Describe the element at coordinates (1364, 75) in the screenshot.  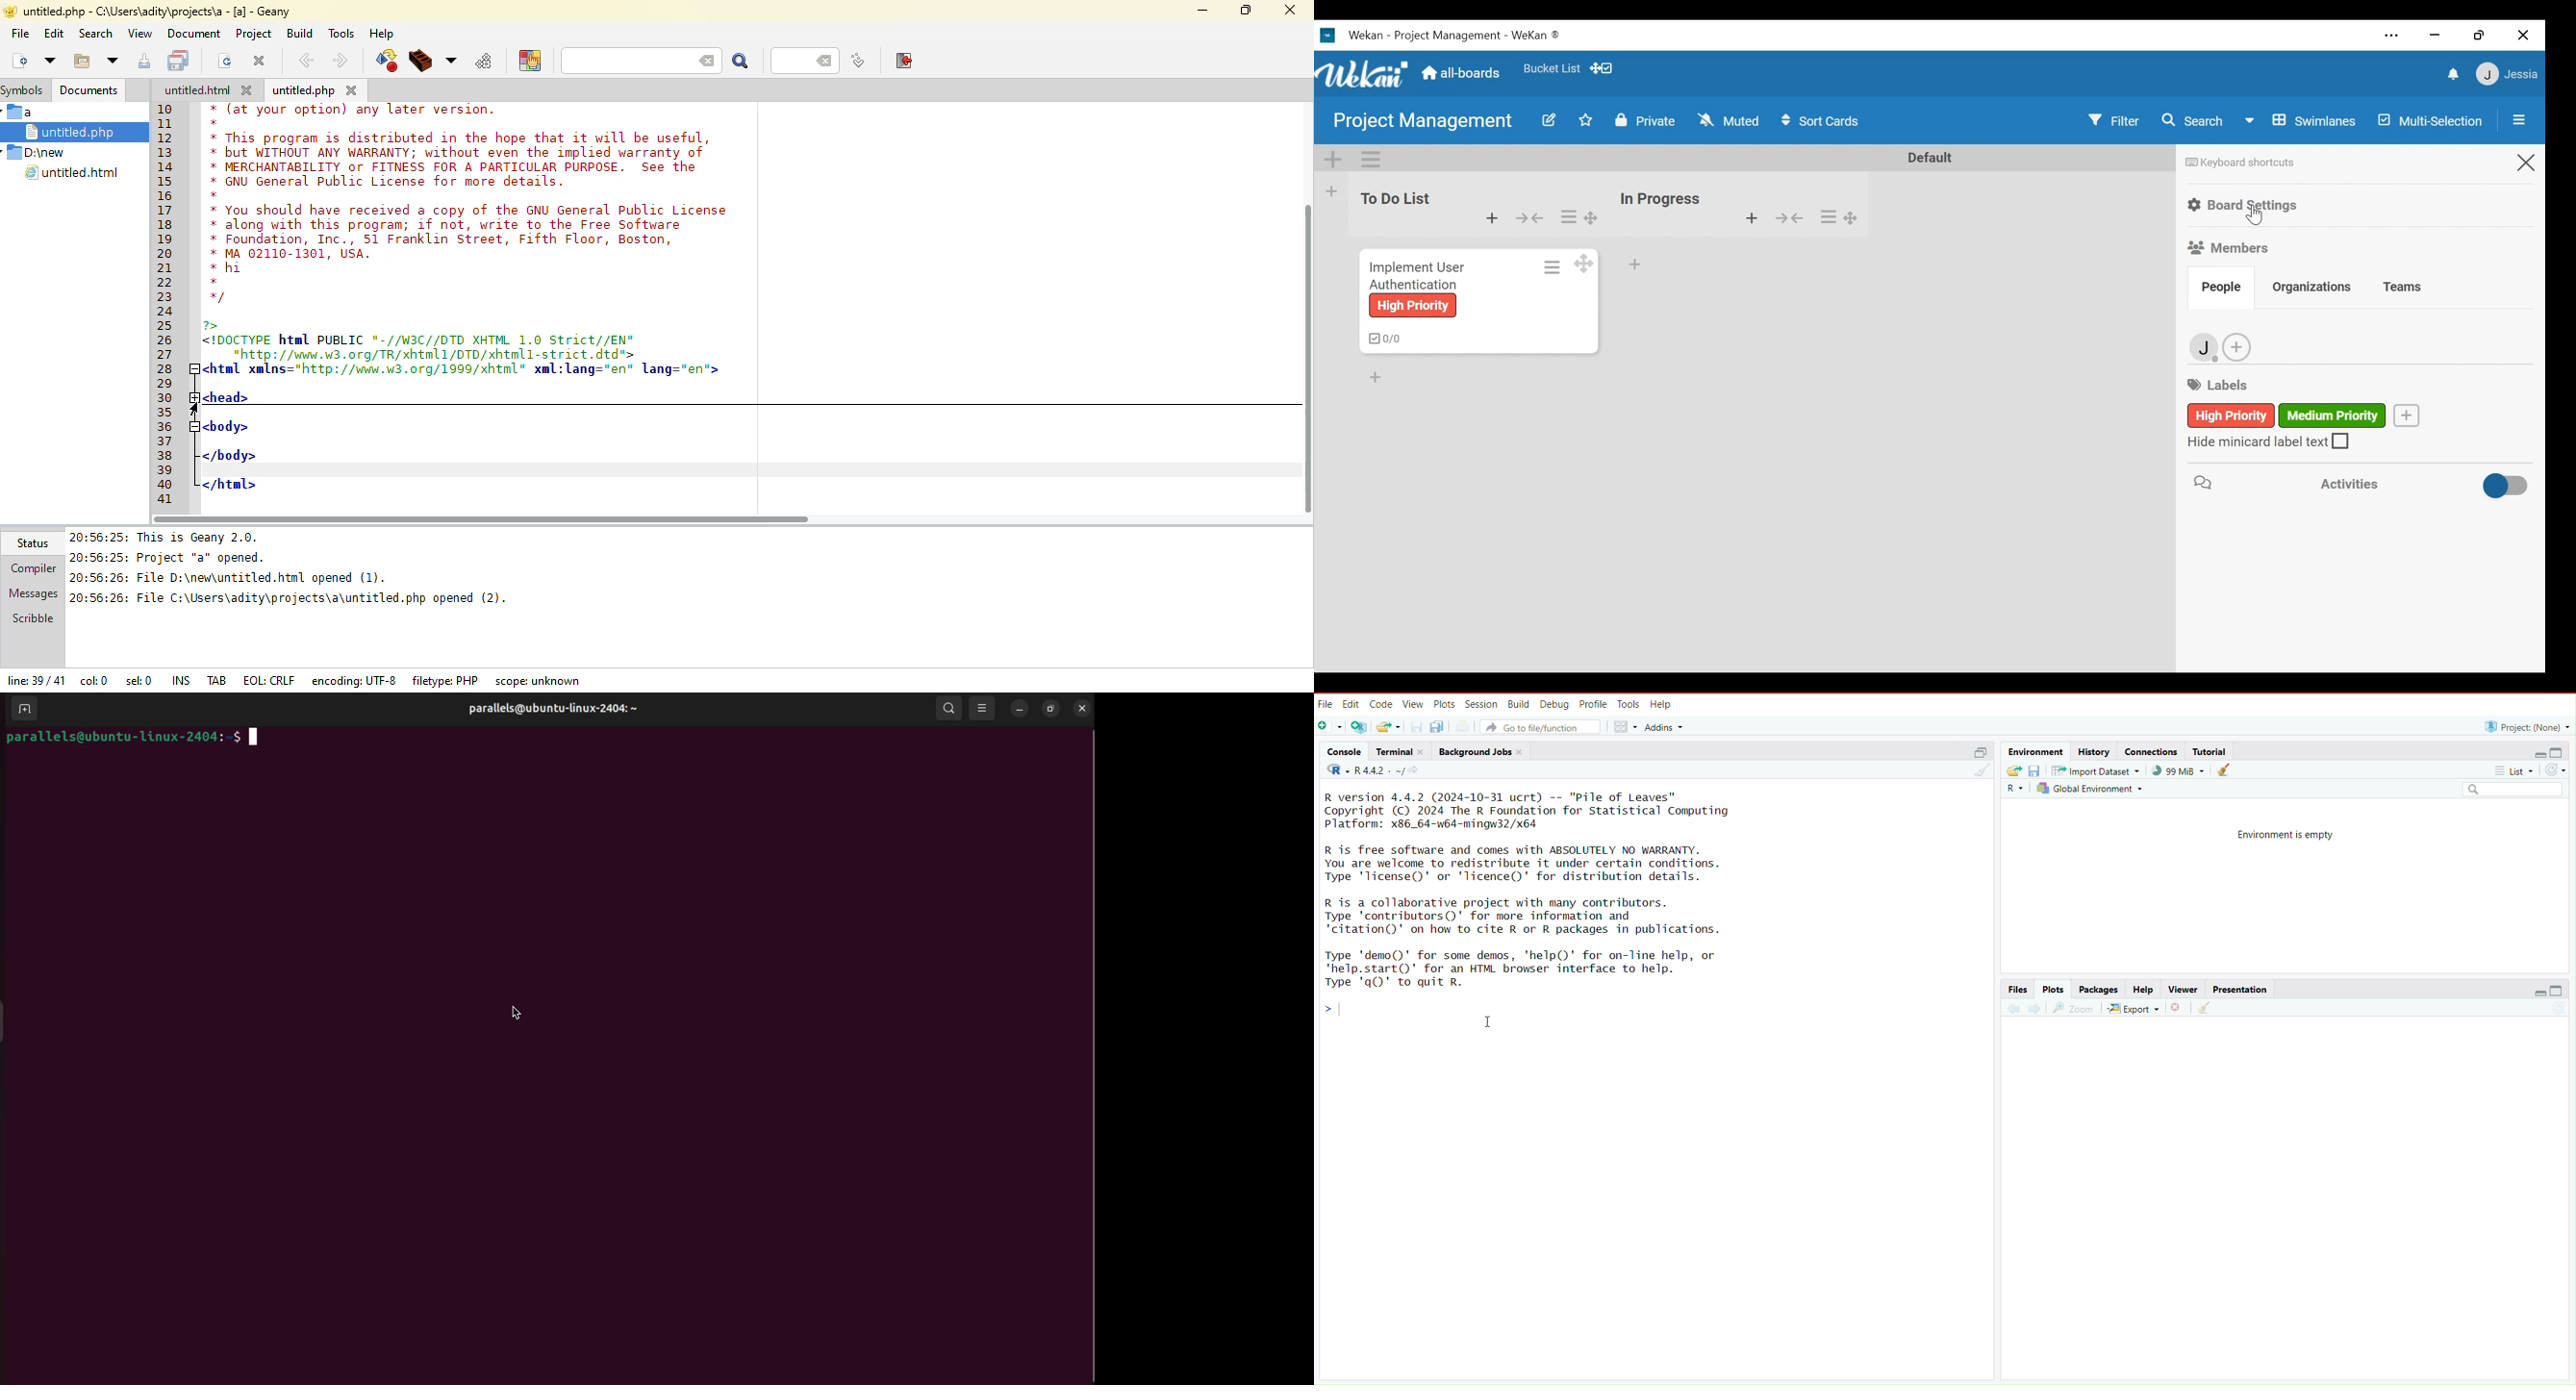
I see `wekan logo` at that location.